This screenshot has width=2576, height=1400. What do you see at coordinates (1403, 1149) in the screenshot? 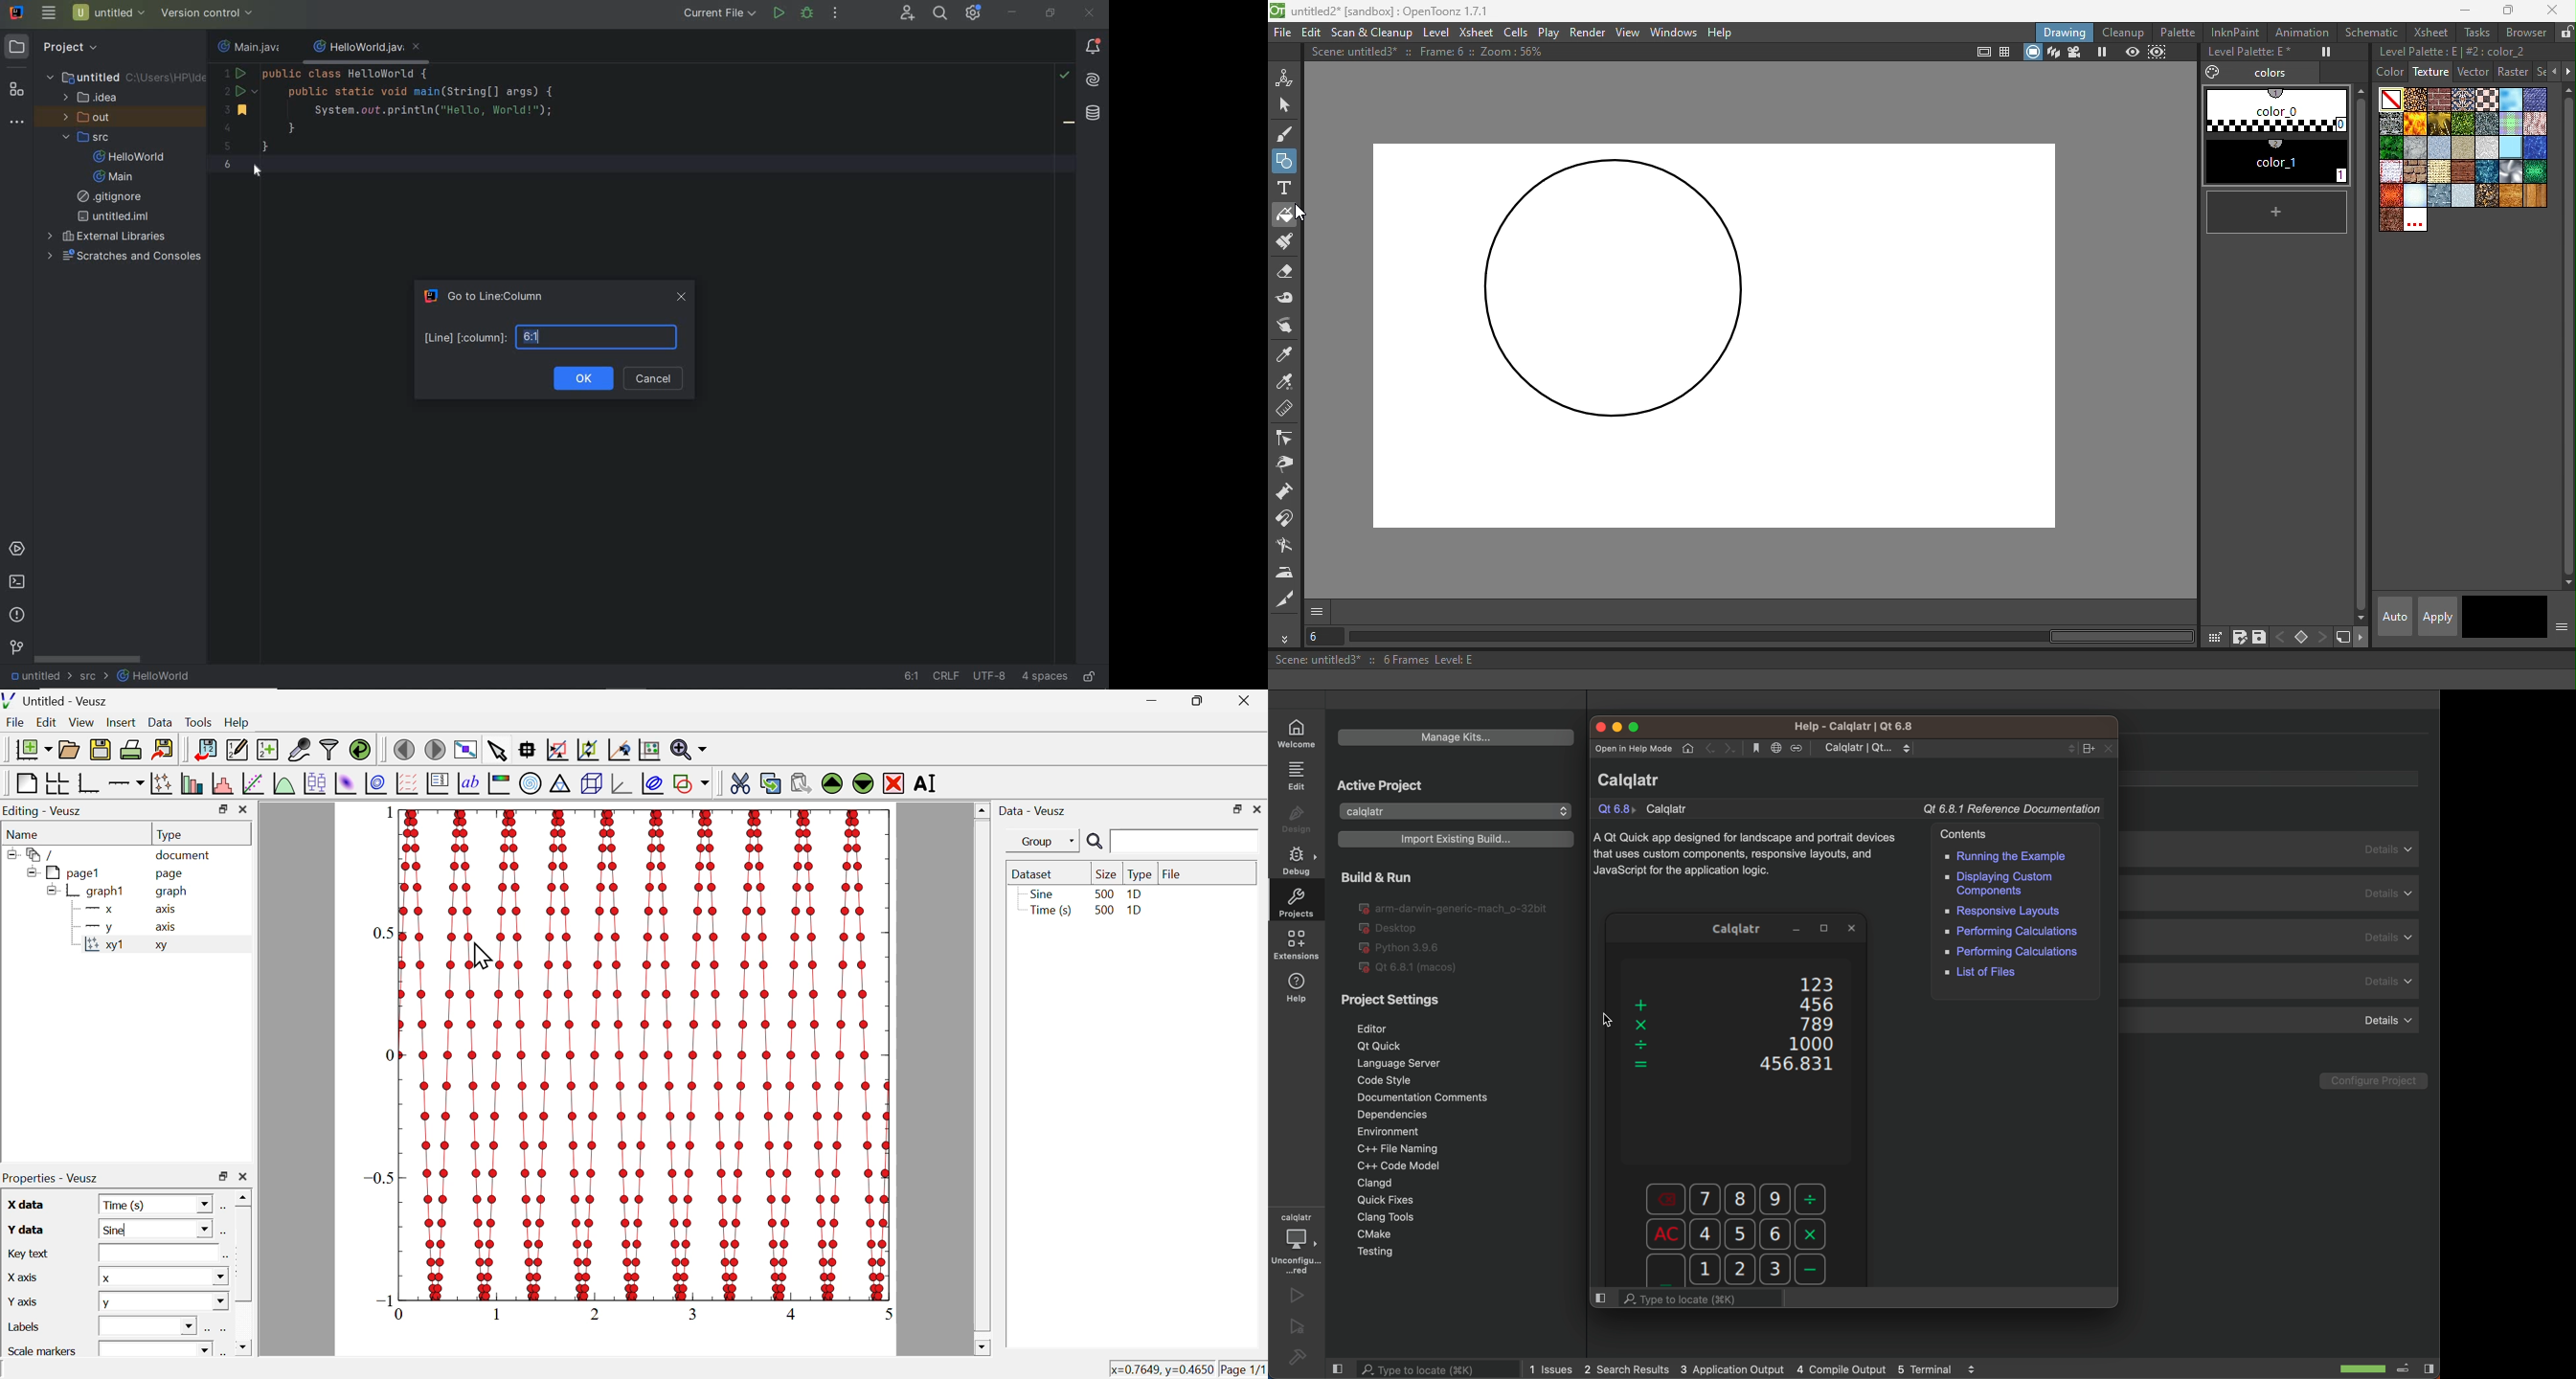
I see `c++ file naming` at bounding box center [1403, 1149].